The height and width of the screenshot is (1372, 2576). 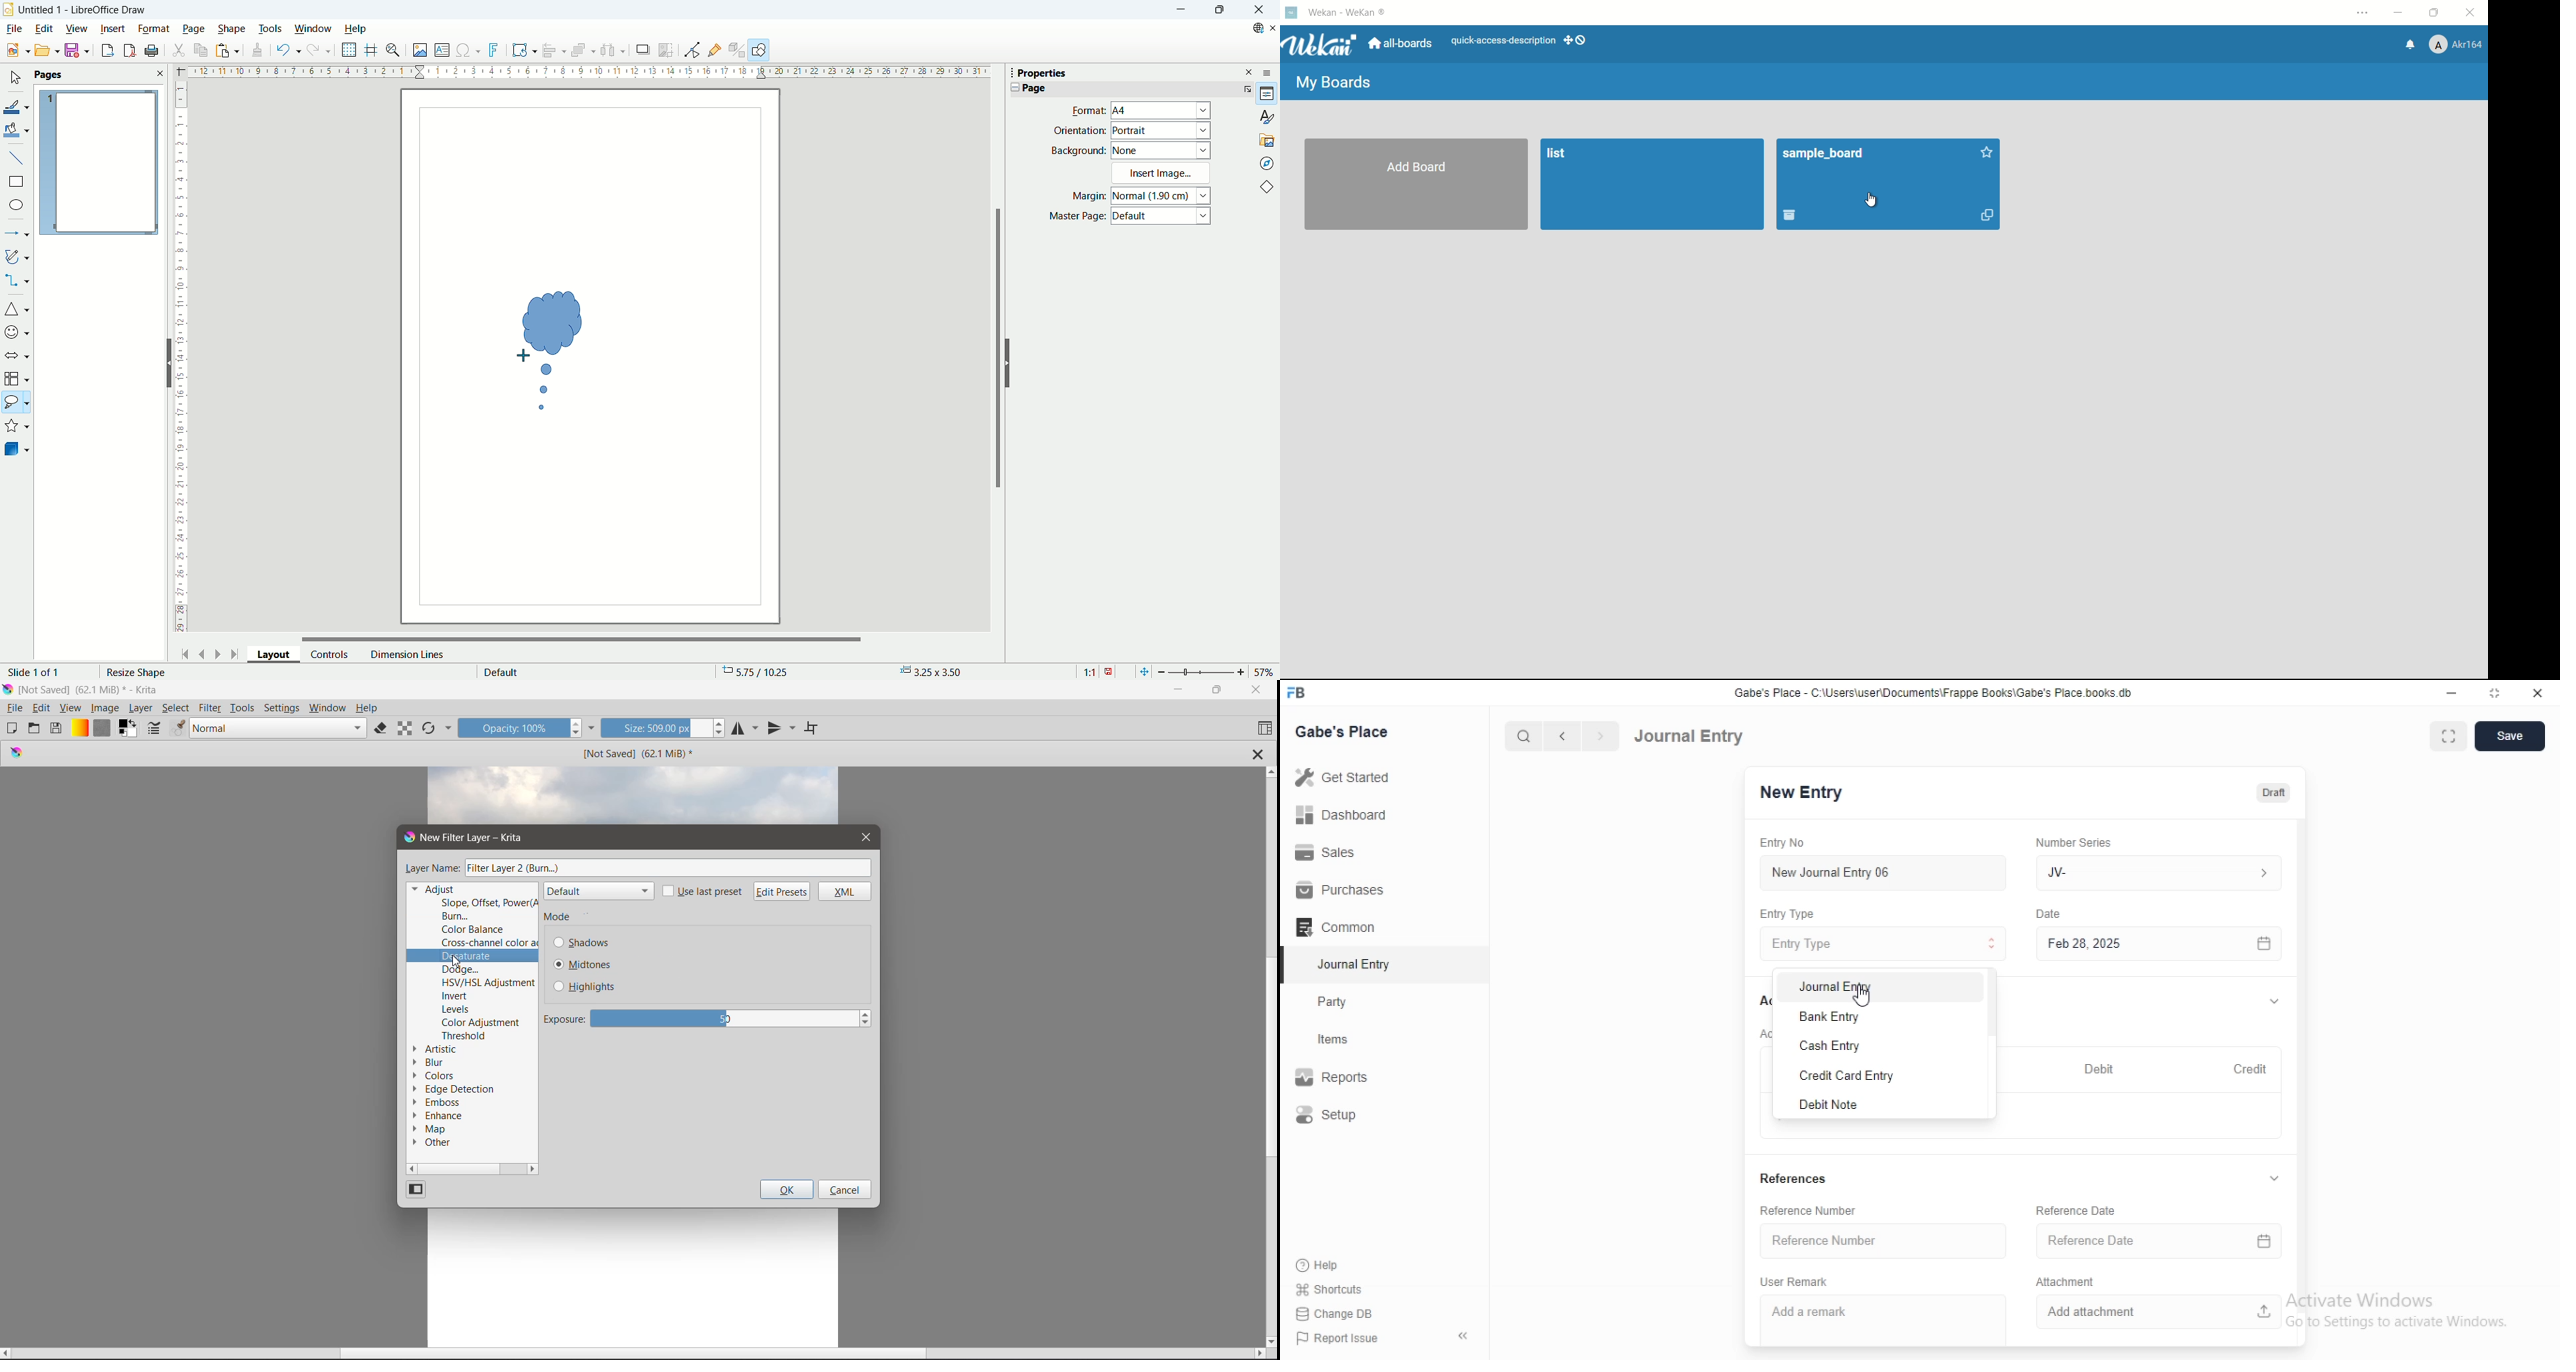 What do you see at coordinates (282, 707) in the screenshot?
I see `Settings` at bounding box center [282, 707].